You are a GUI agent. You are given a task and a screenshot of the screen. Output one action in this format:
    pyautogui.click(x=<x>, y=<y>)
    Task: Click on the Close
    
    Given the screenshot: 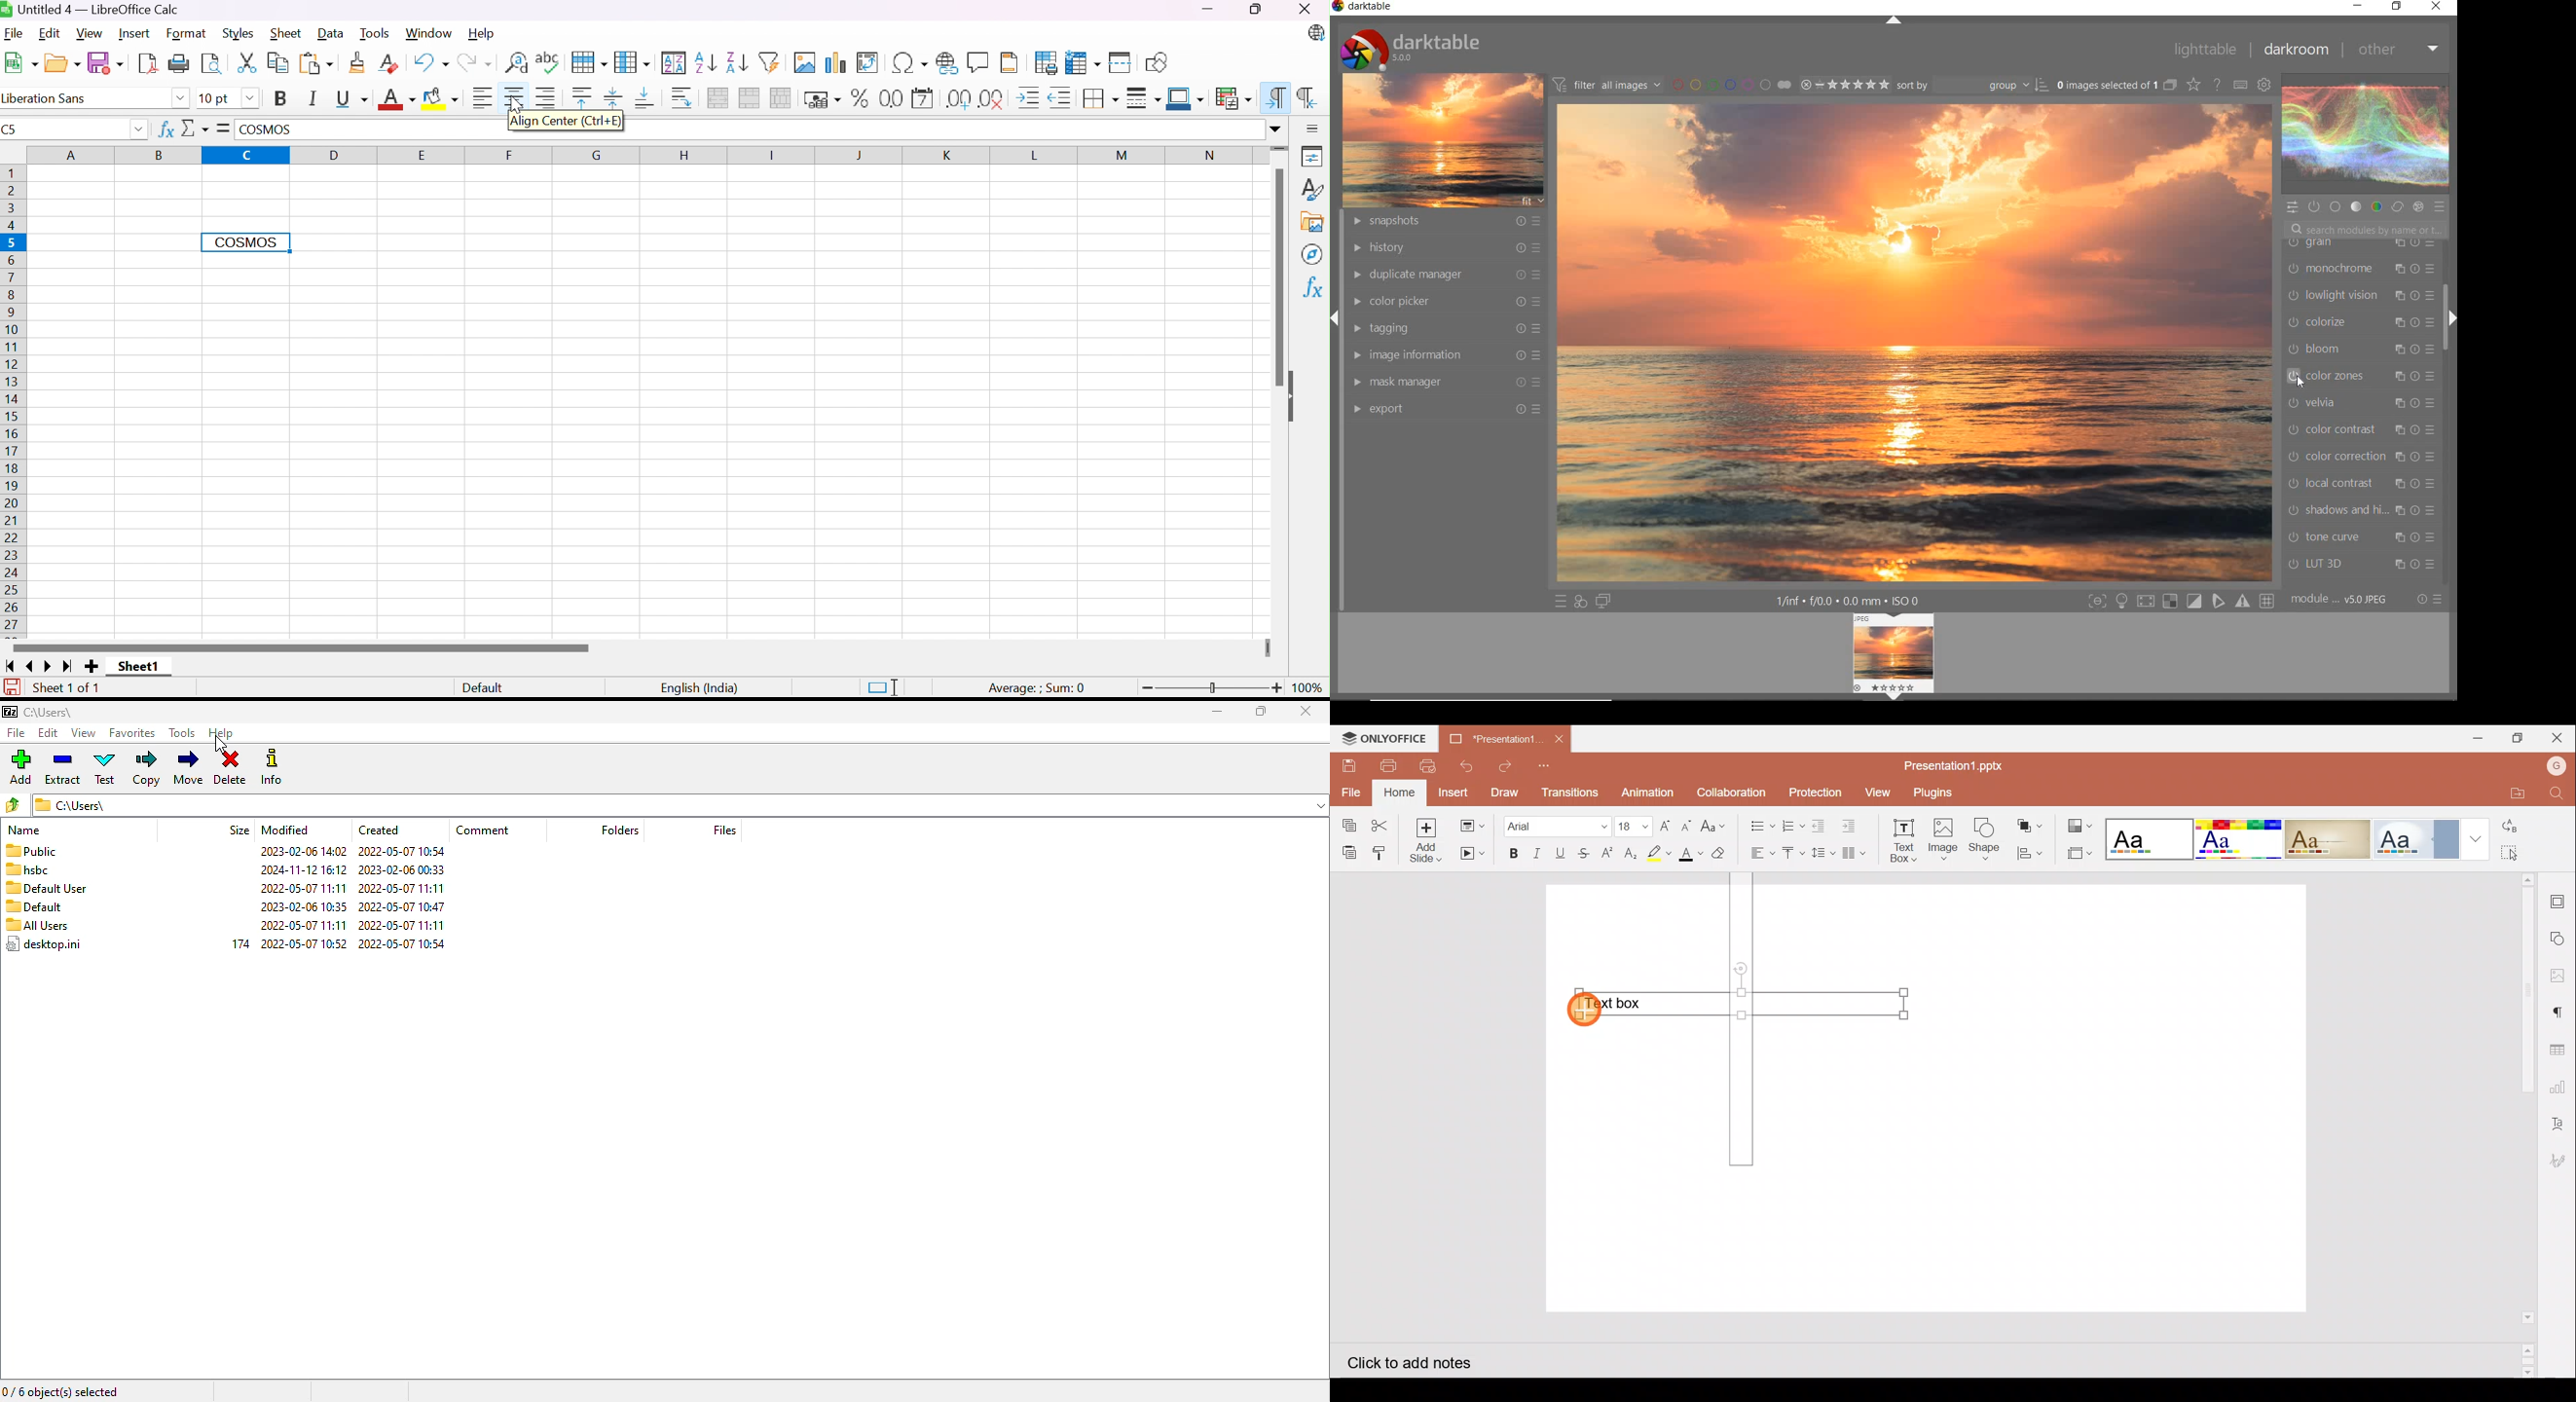 What is the action you would take?
    pyautogui.click(x=1303, y=9)
    